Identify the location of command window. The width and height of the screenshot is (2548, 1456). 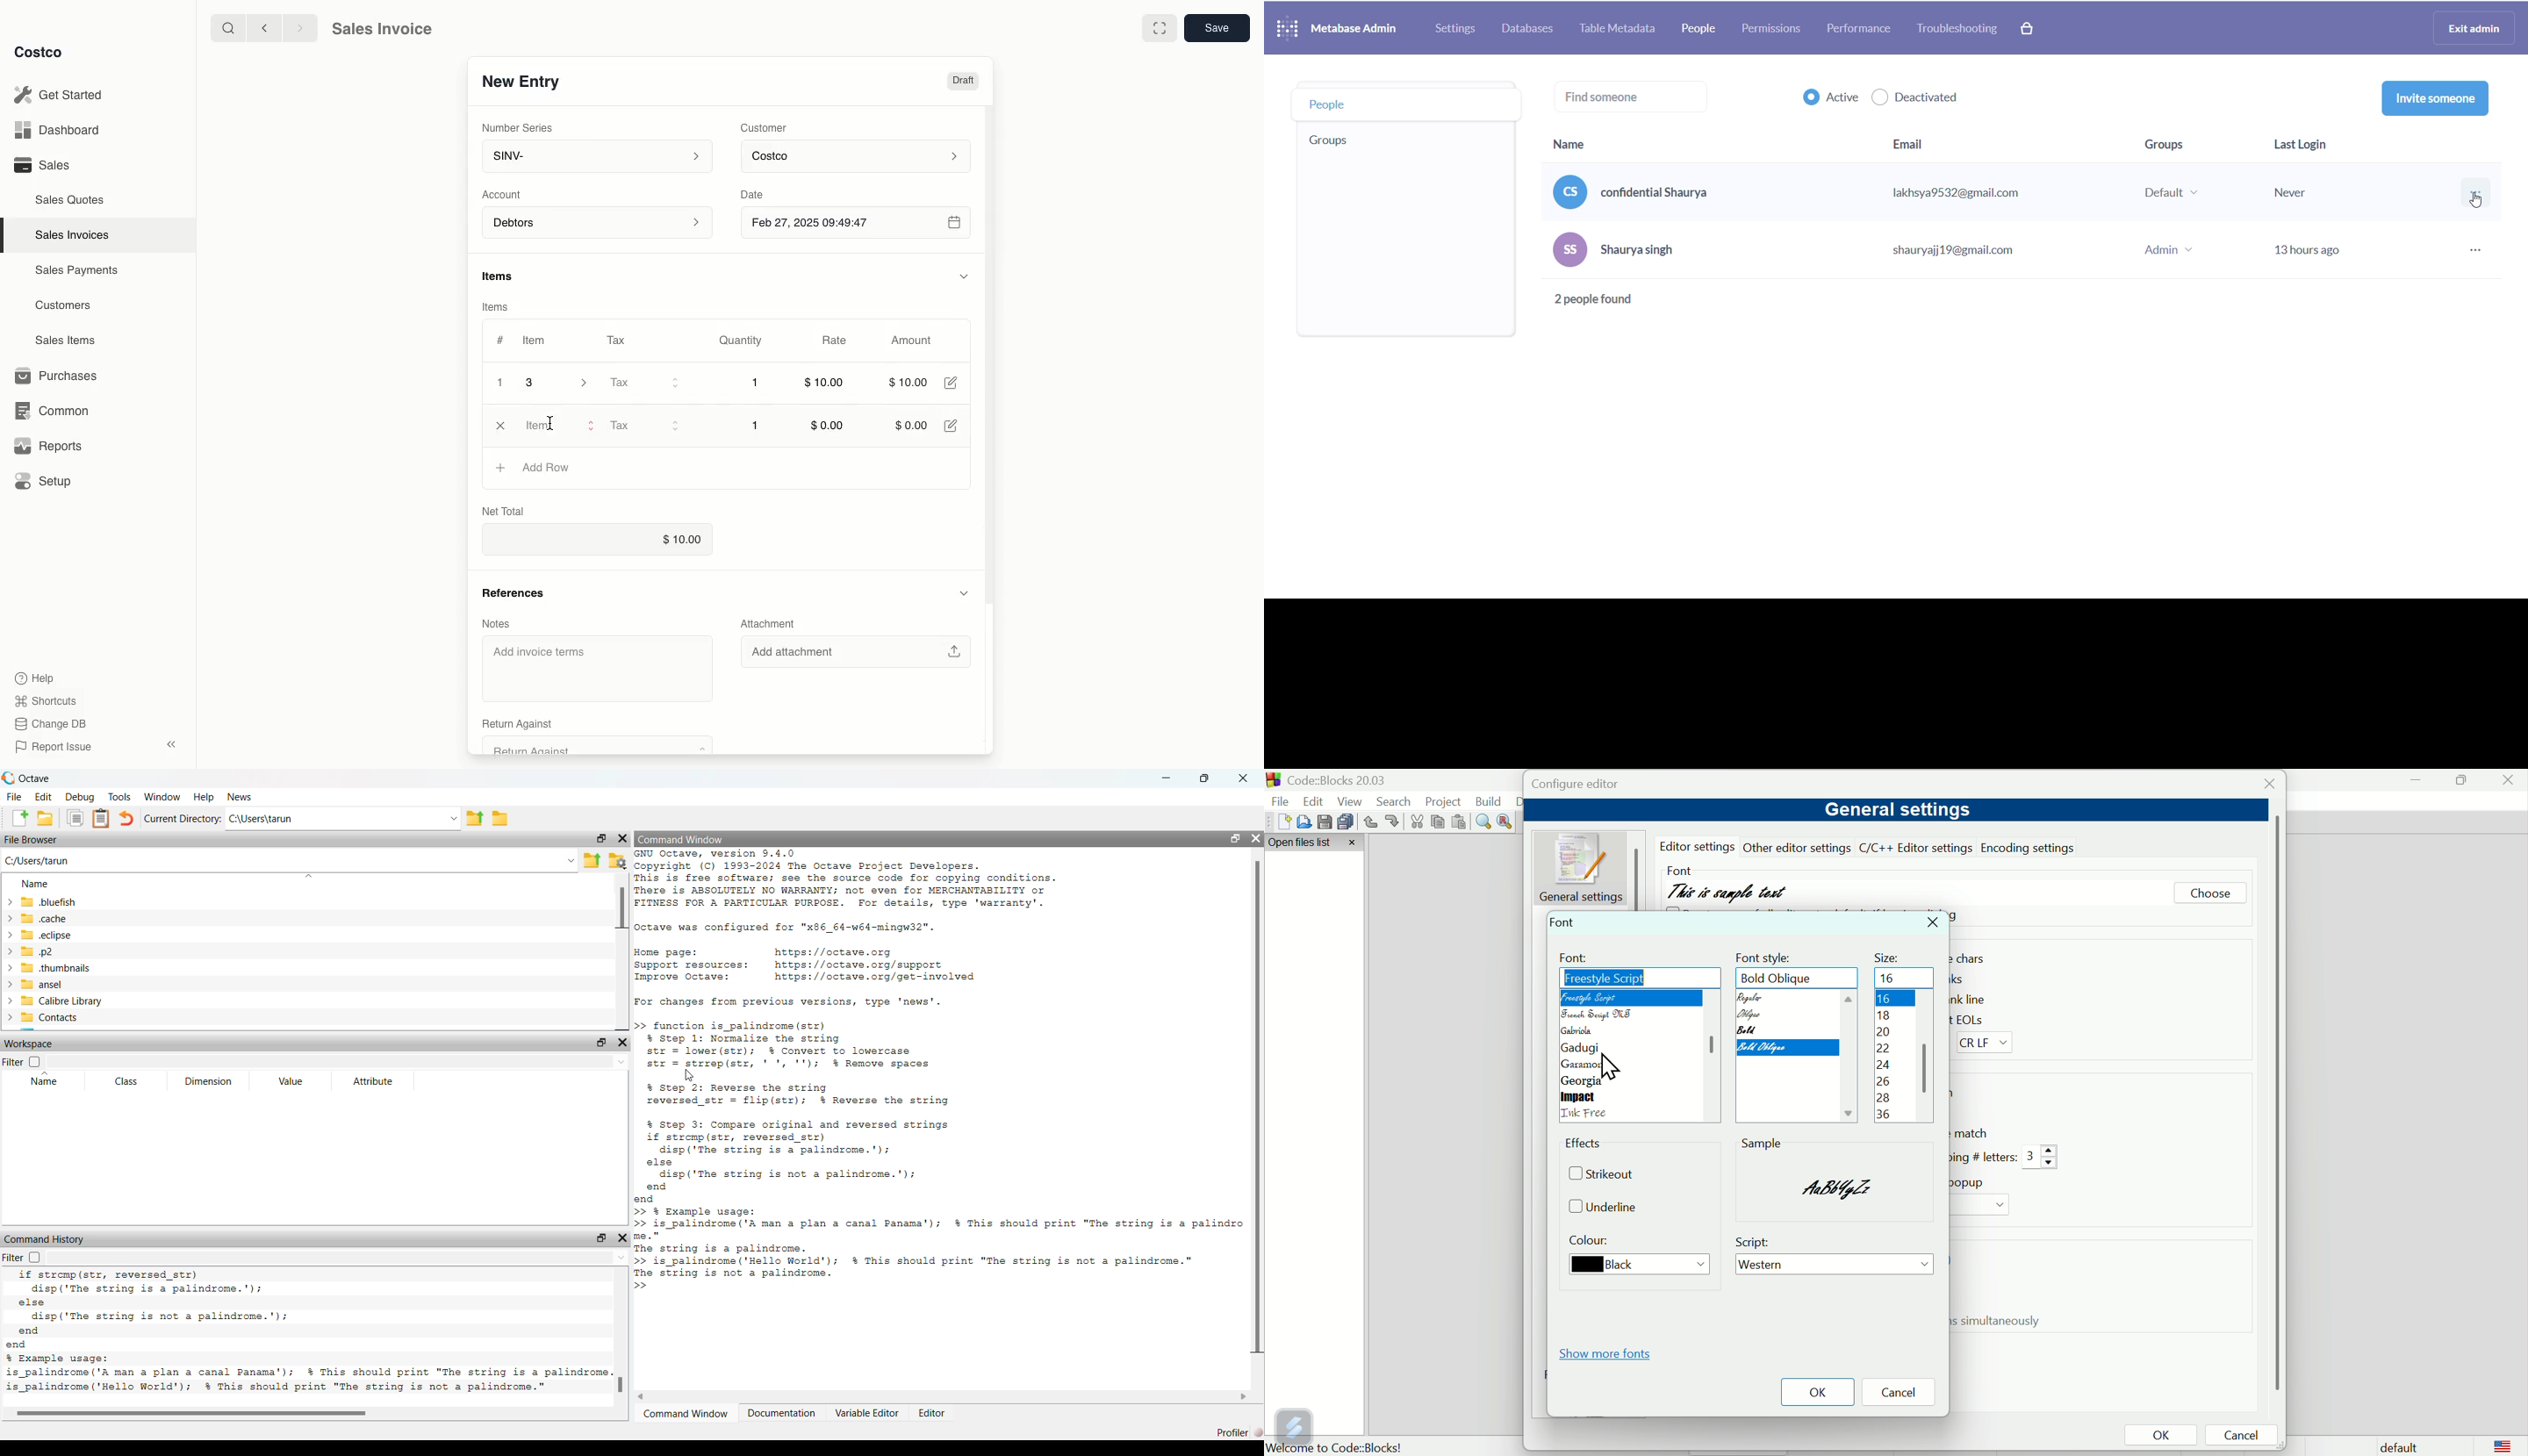
(683, 839).